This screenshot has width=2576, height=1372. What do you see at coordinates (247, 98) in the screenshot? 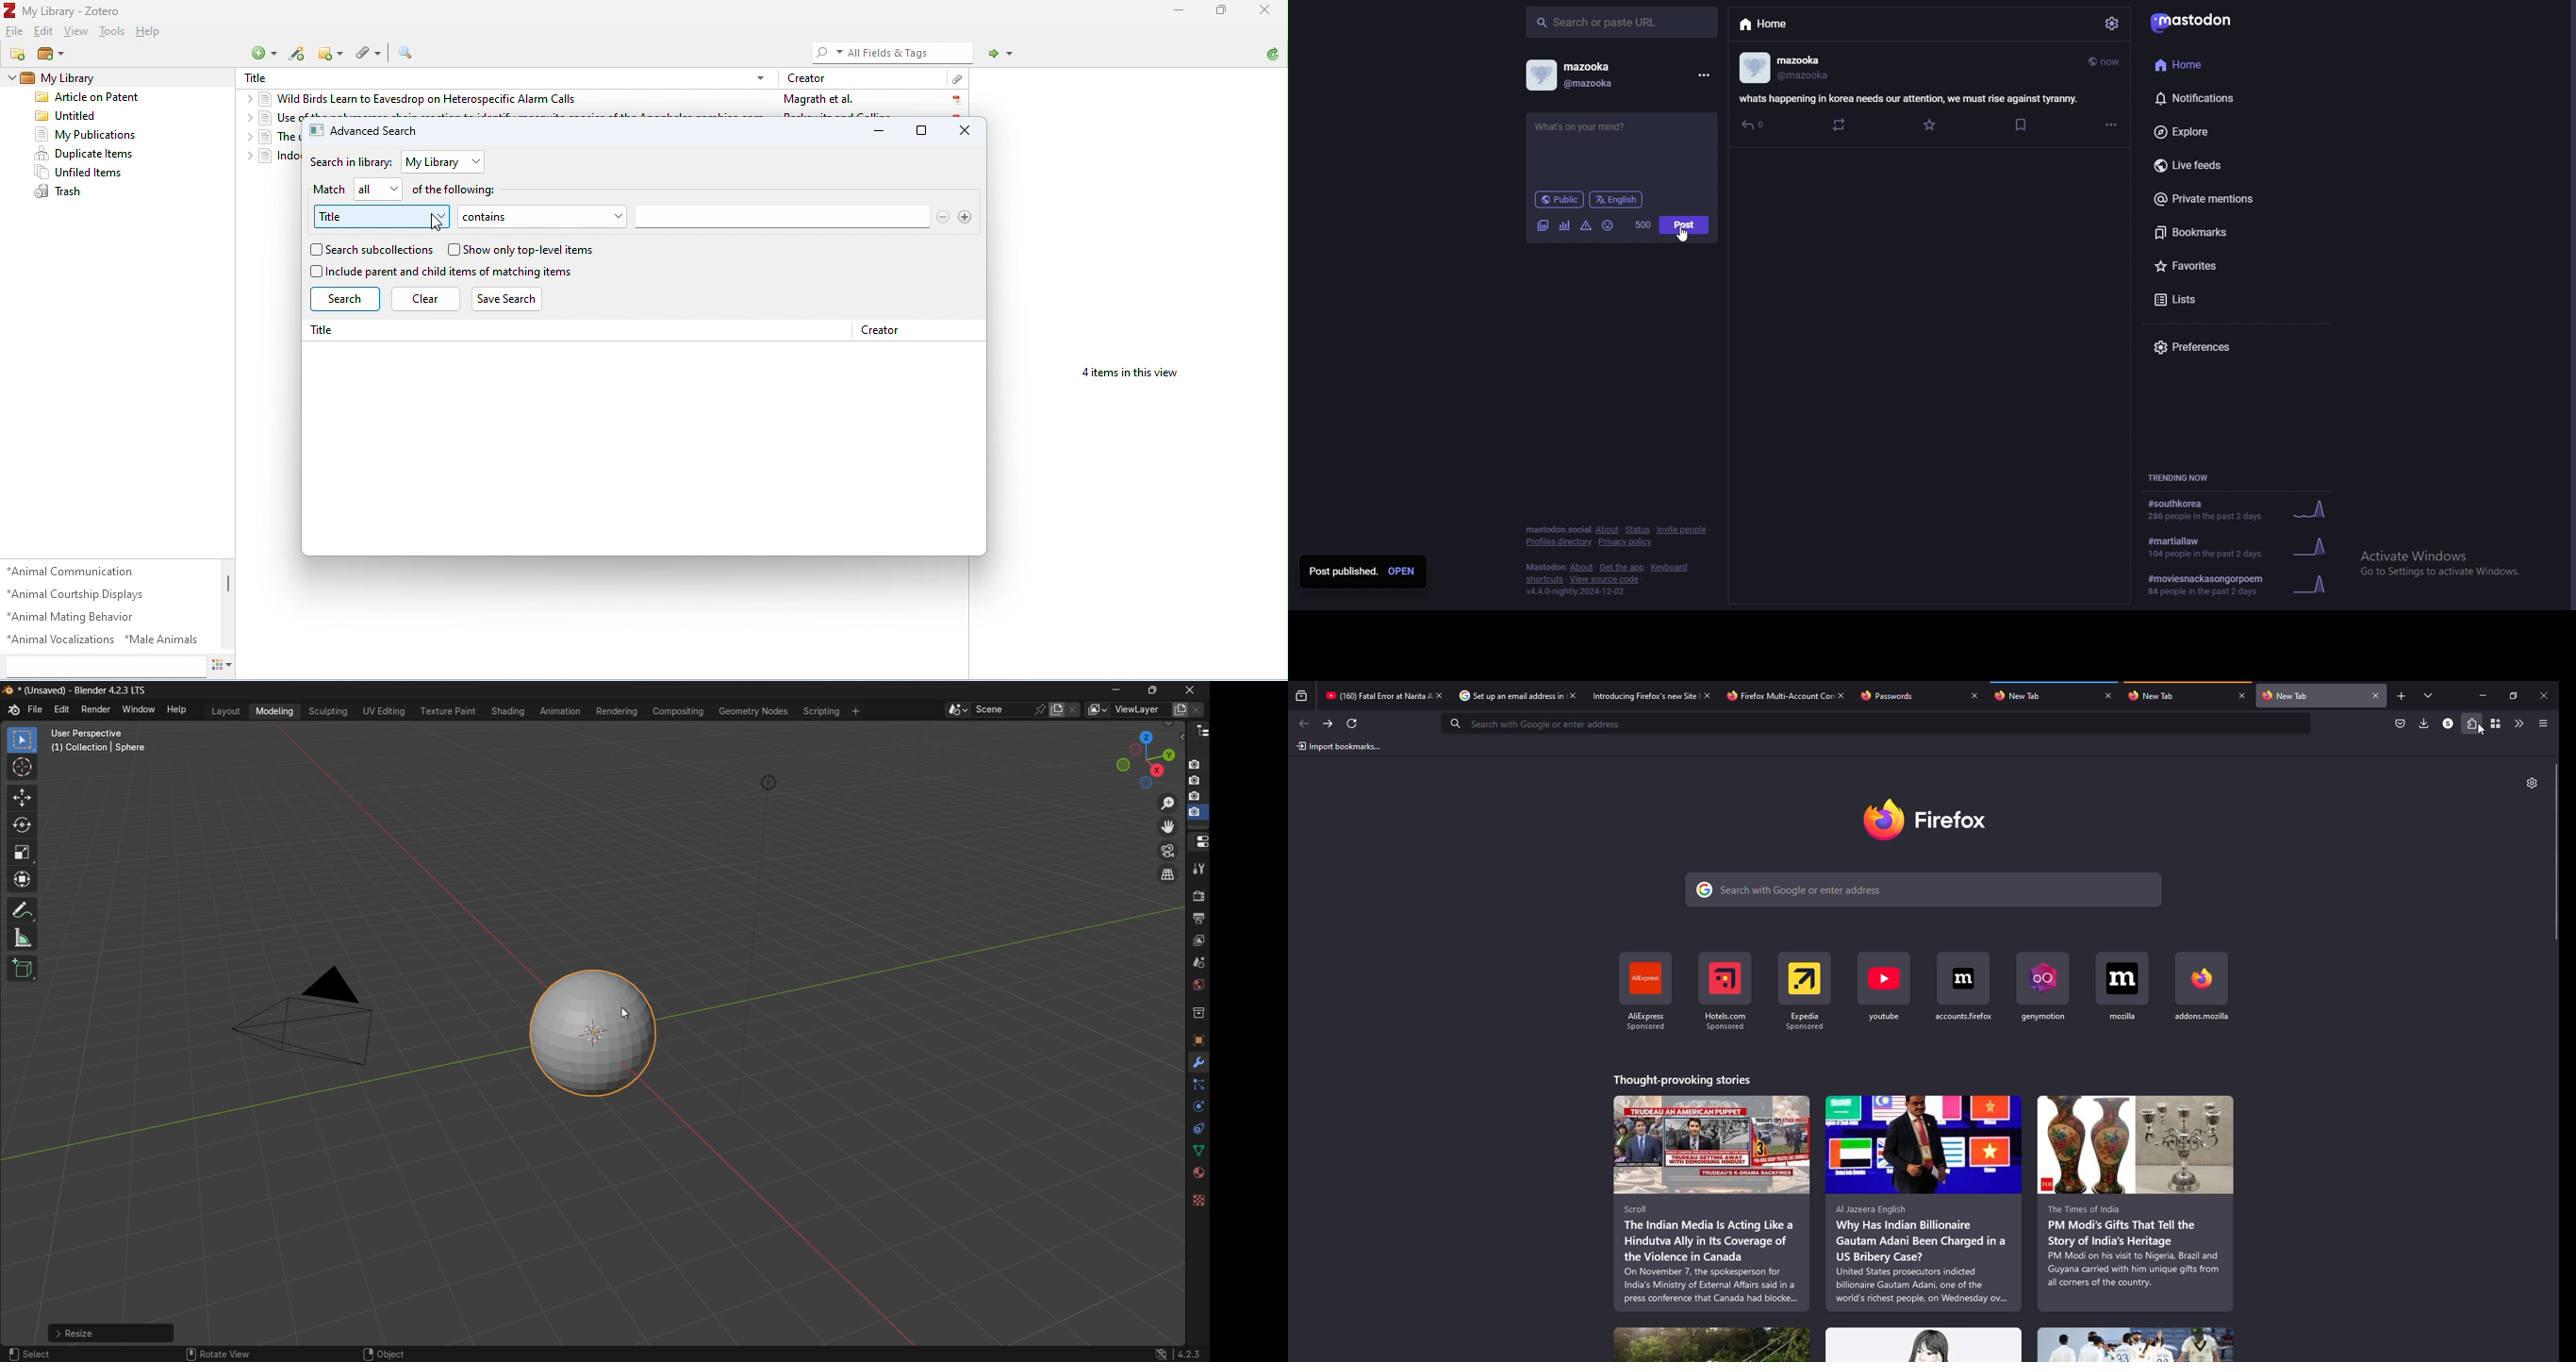
I see `drop-down` at bounding box center [247, 98].